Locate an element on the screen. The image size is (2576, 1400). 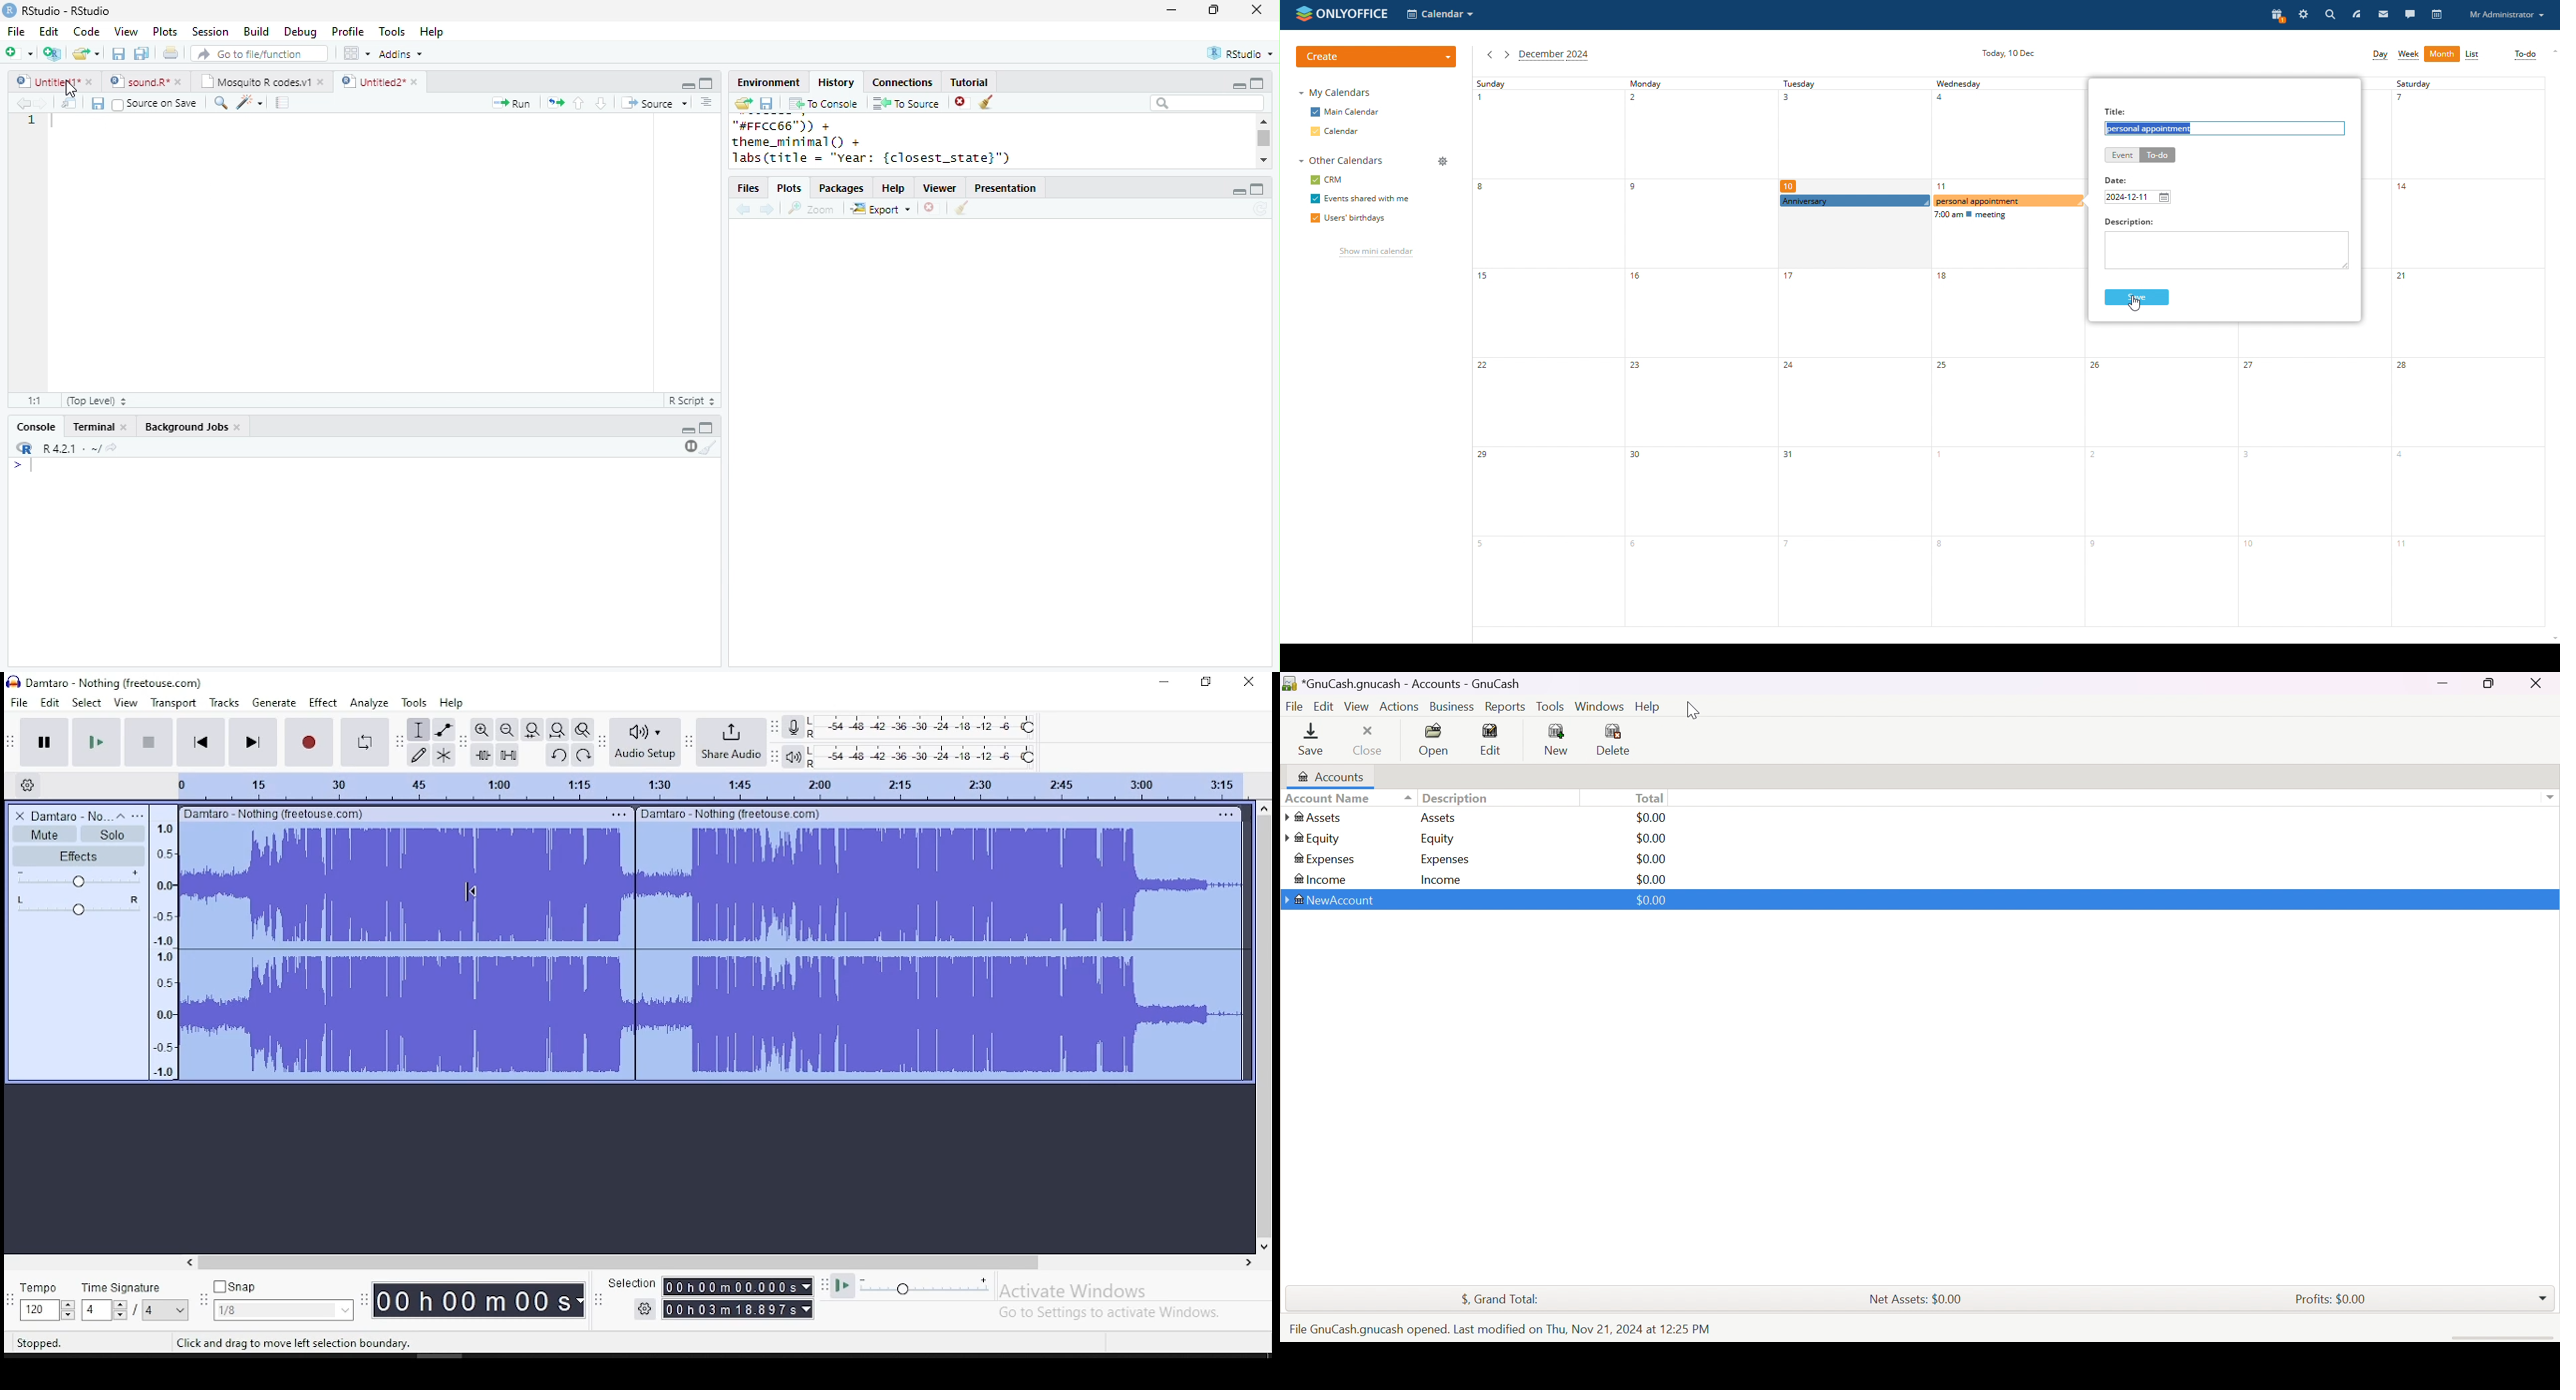
new file is located at coordinates (19, 52).